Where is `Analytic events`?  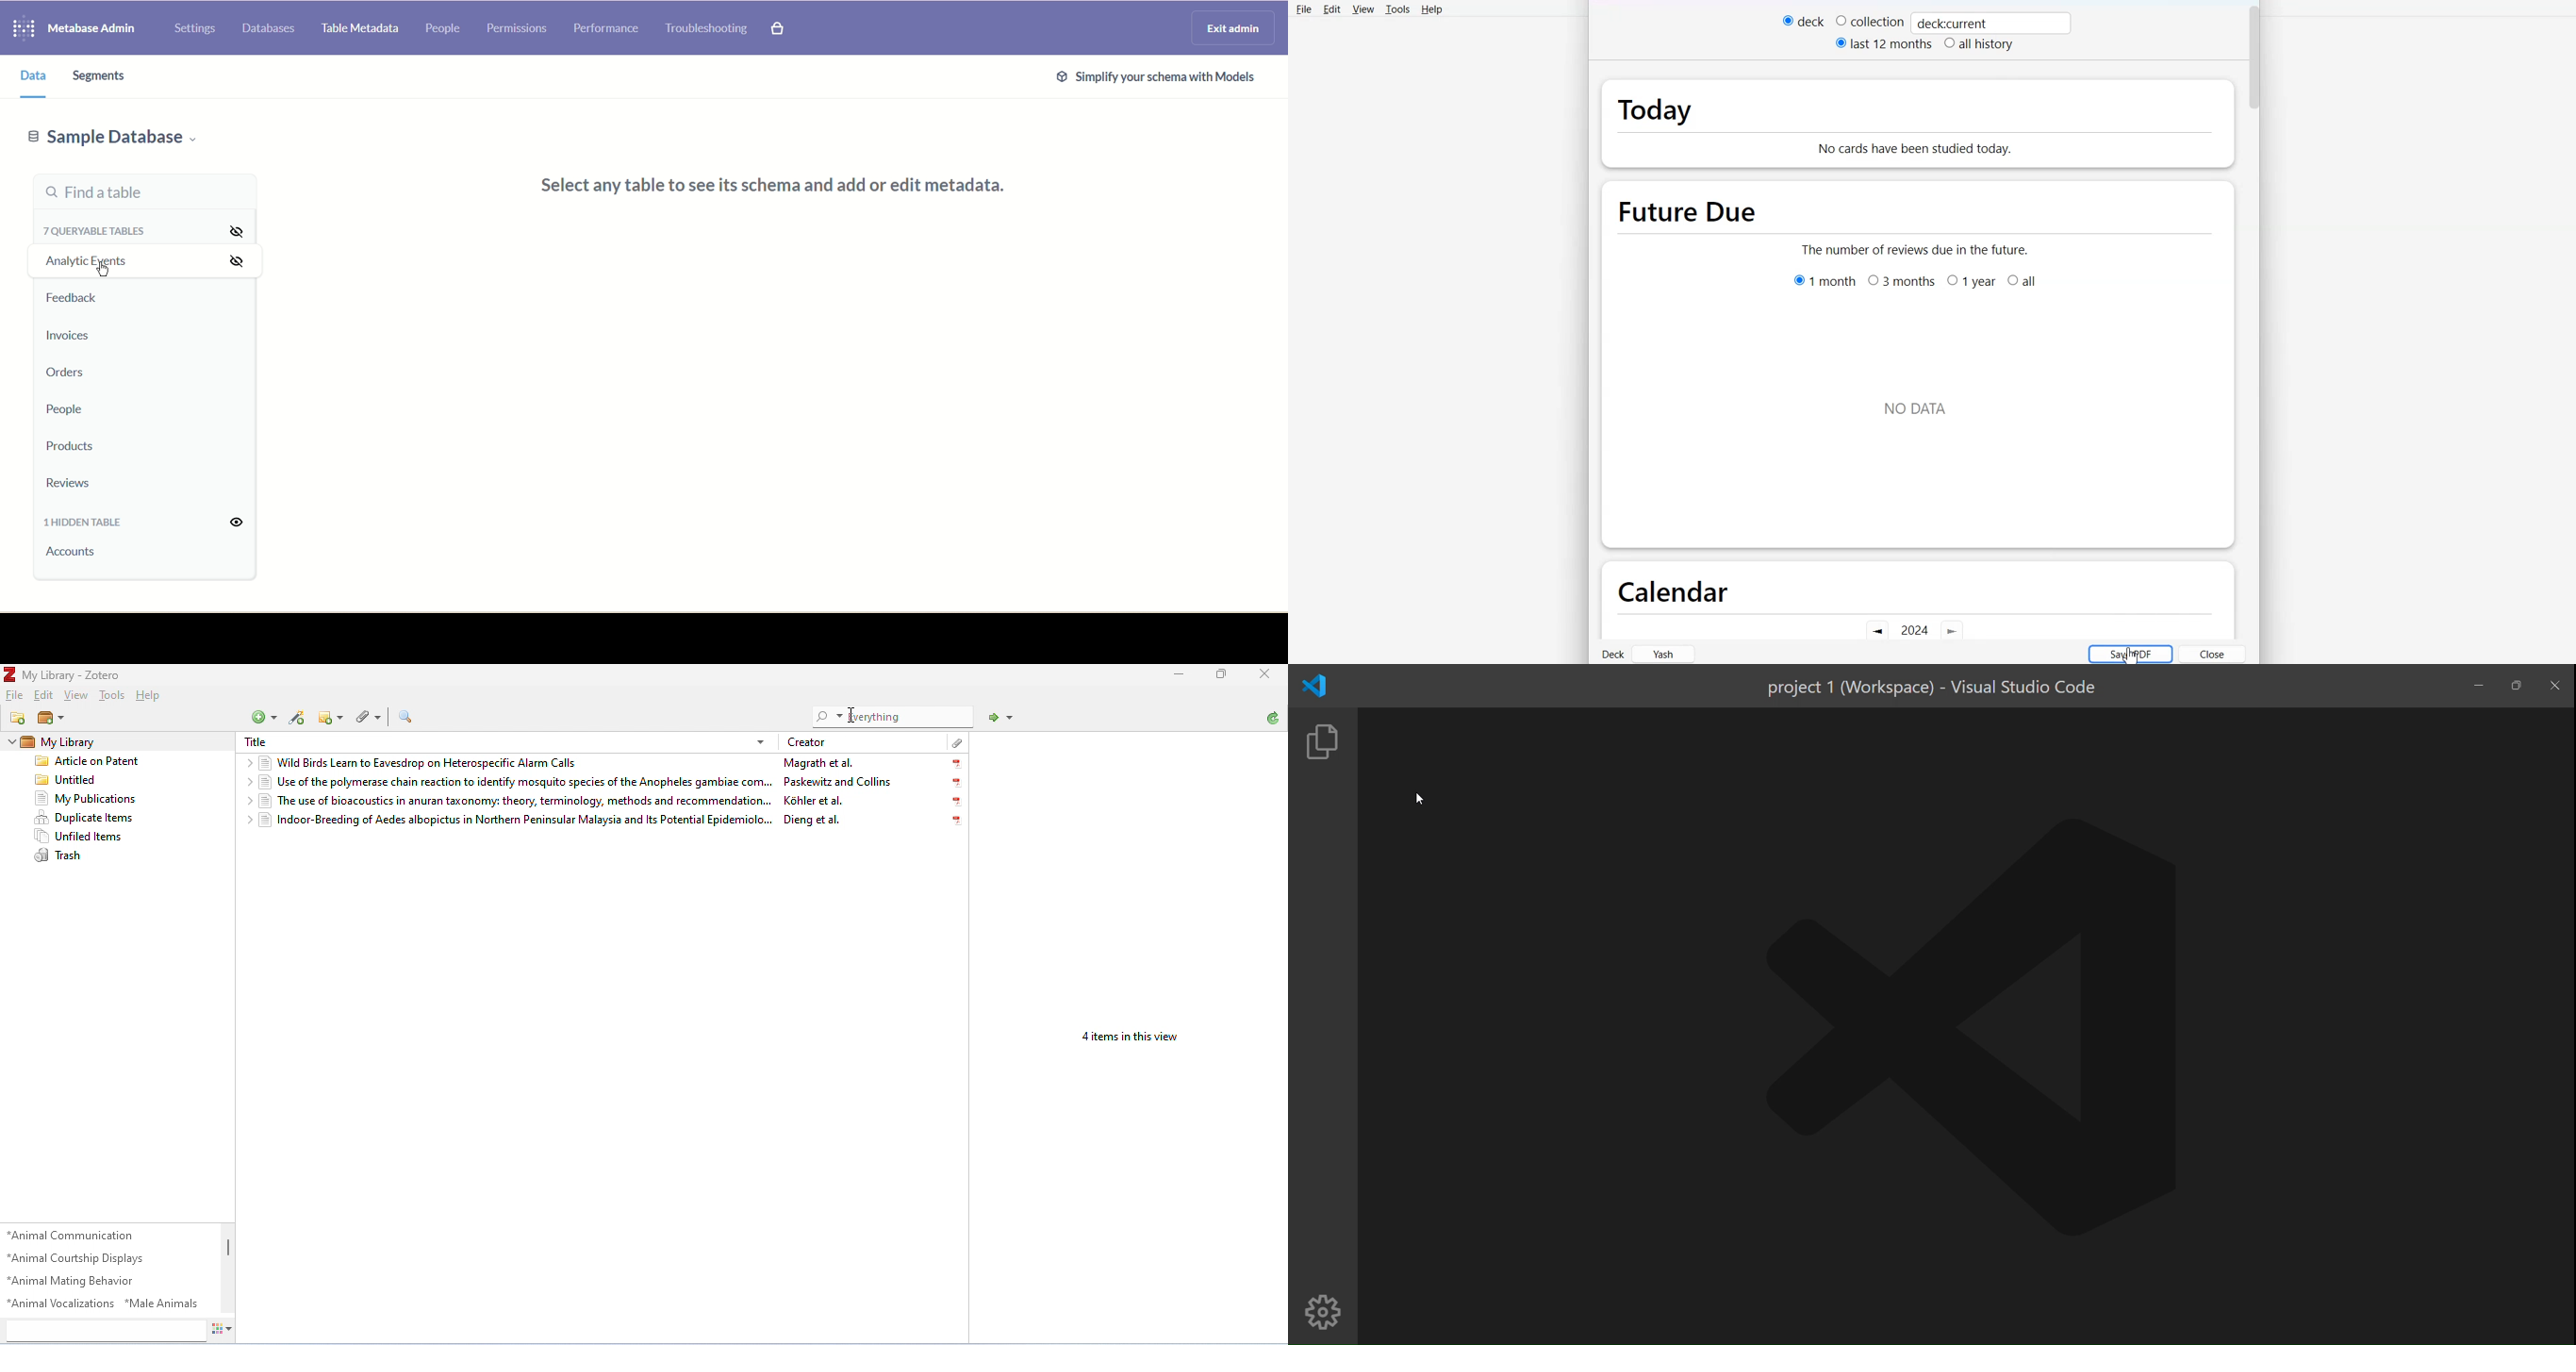
Analytic events is located at coordinates (91, 266).